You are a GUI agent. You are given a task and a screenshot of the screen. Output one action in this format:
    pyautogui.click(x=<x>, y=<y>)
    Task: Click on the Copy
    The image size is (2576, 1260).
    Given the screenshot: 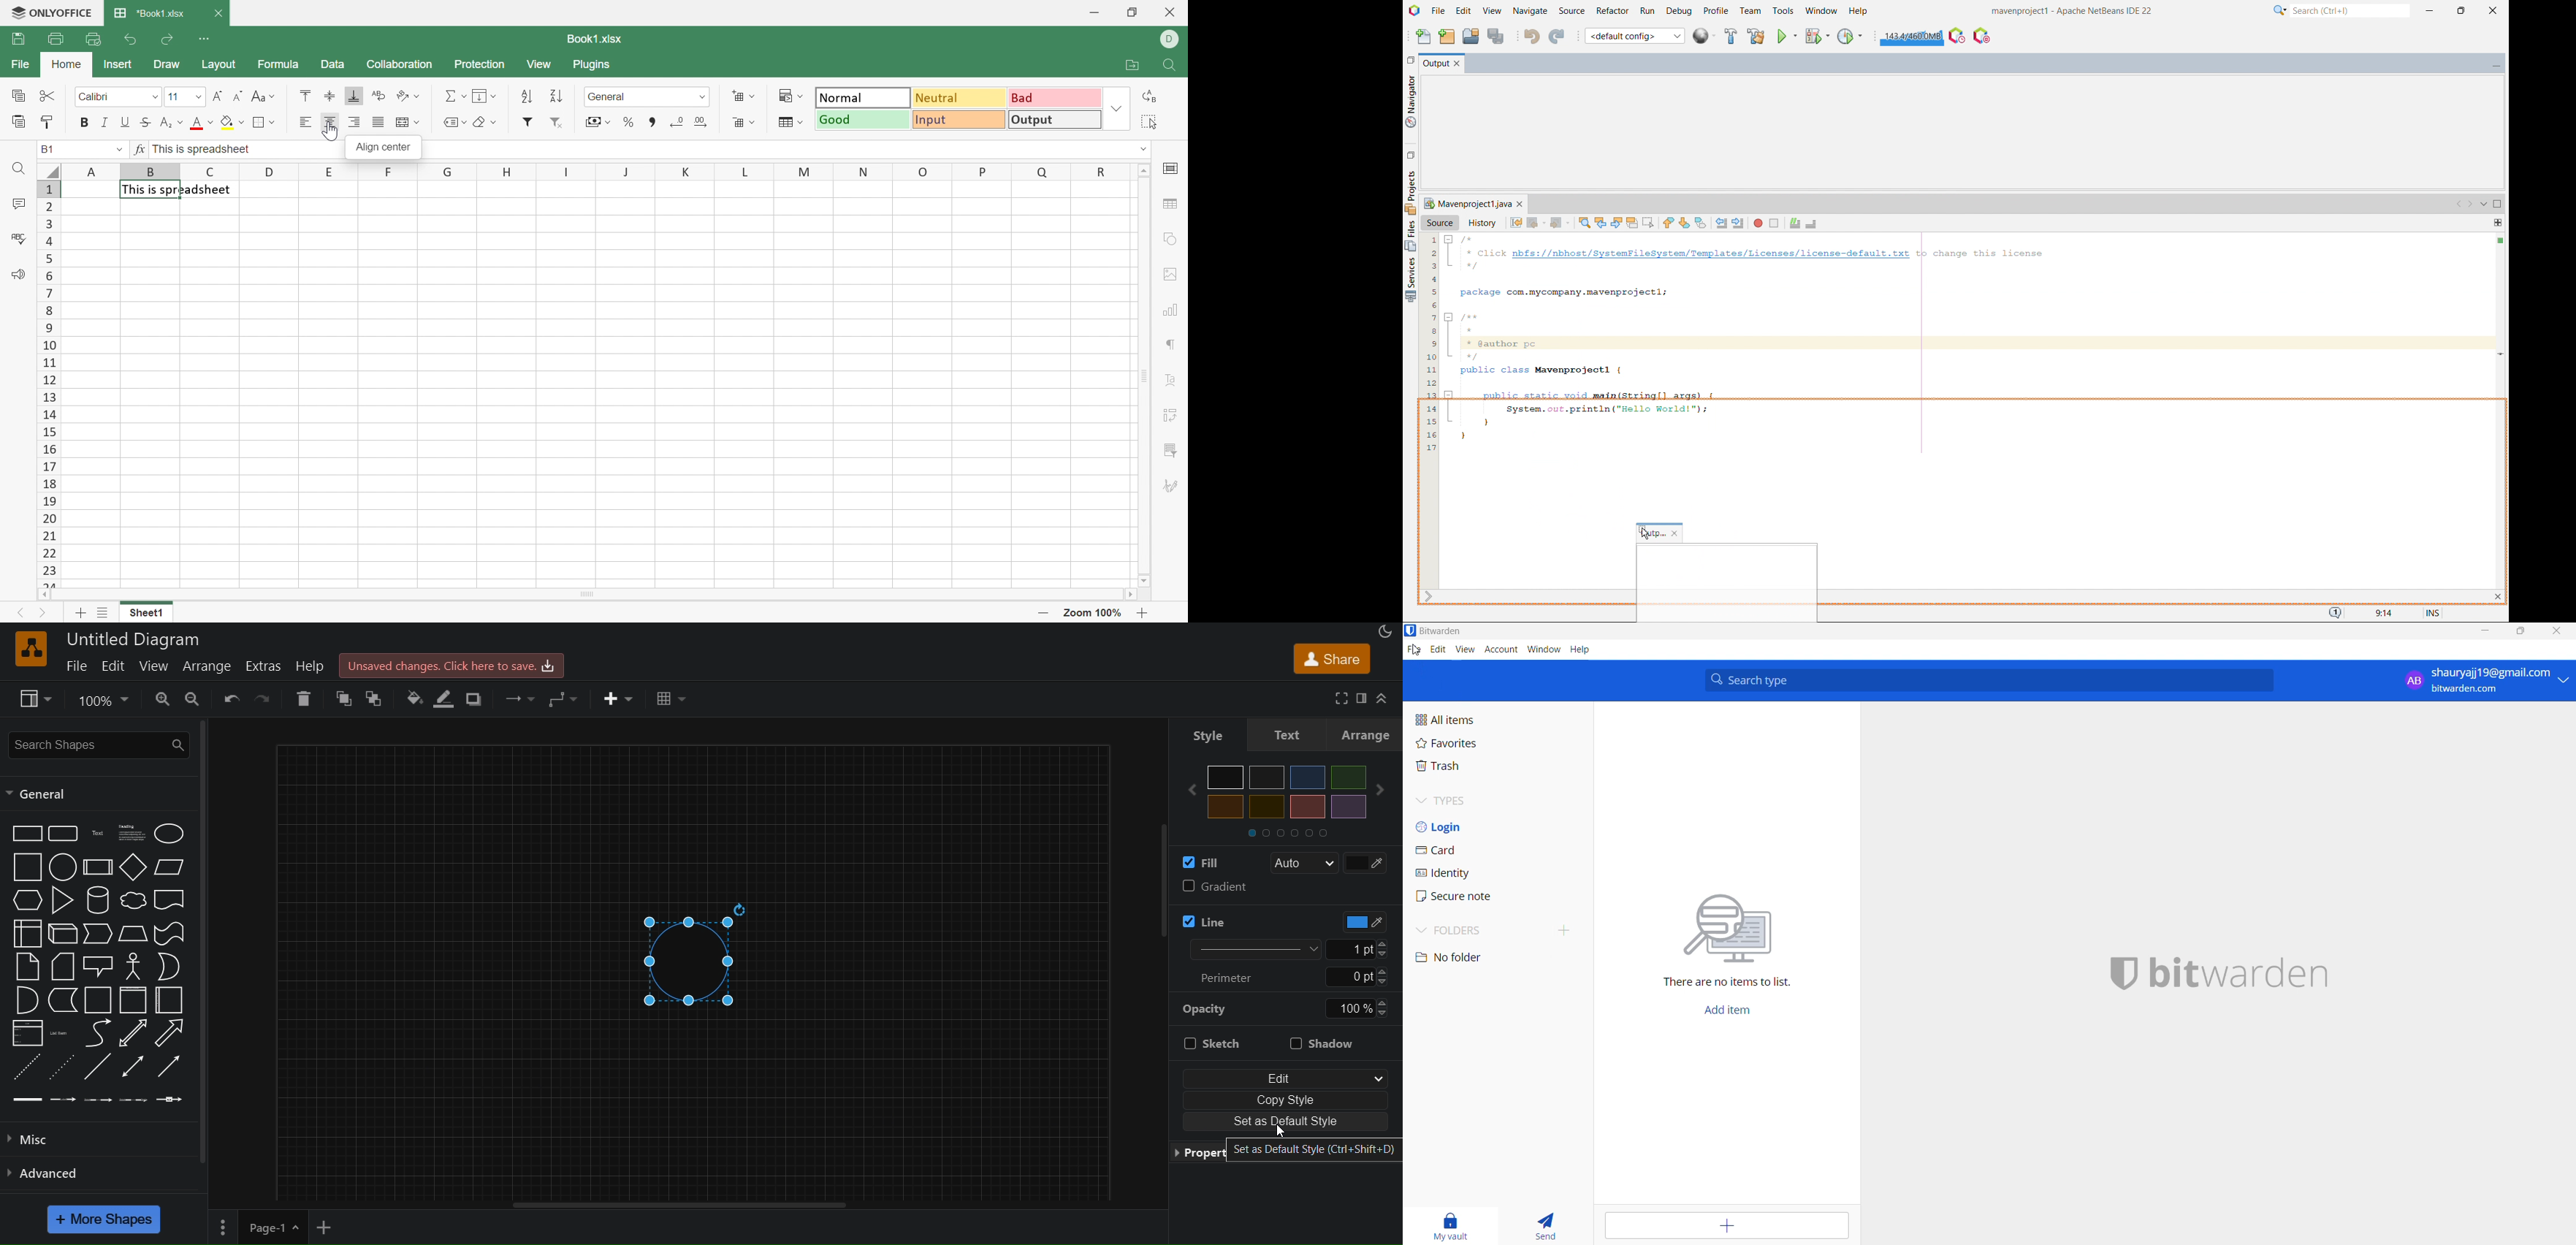 What is the action you would take?
    pyautogui.click(x=17, y=95)
    